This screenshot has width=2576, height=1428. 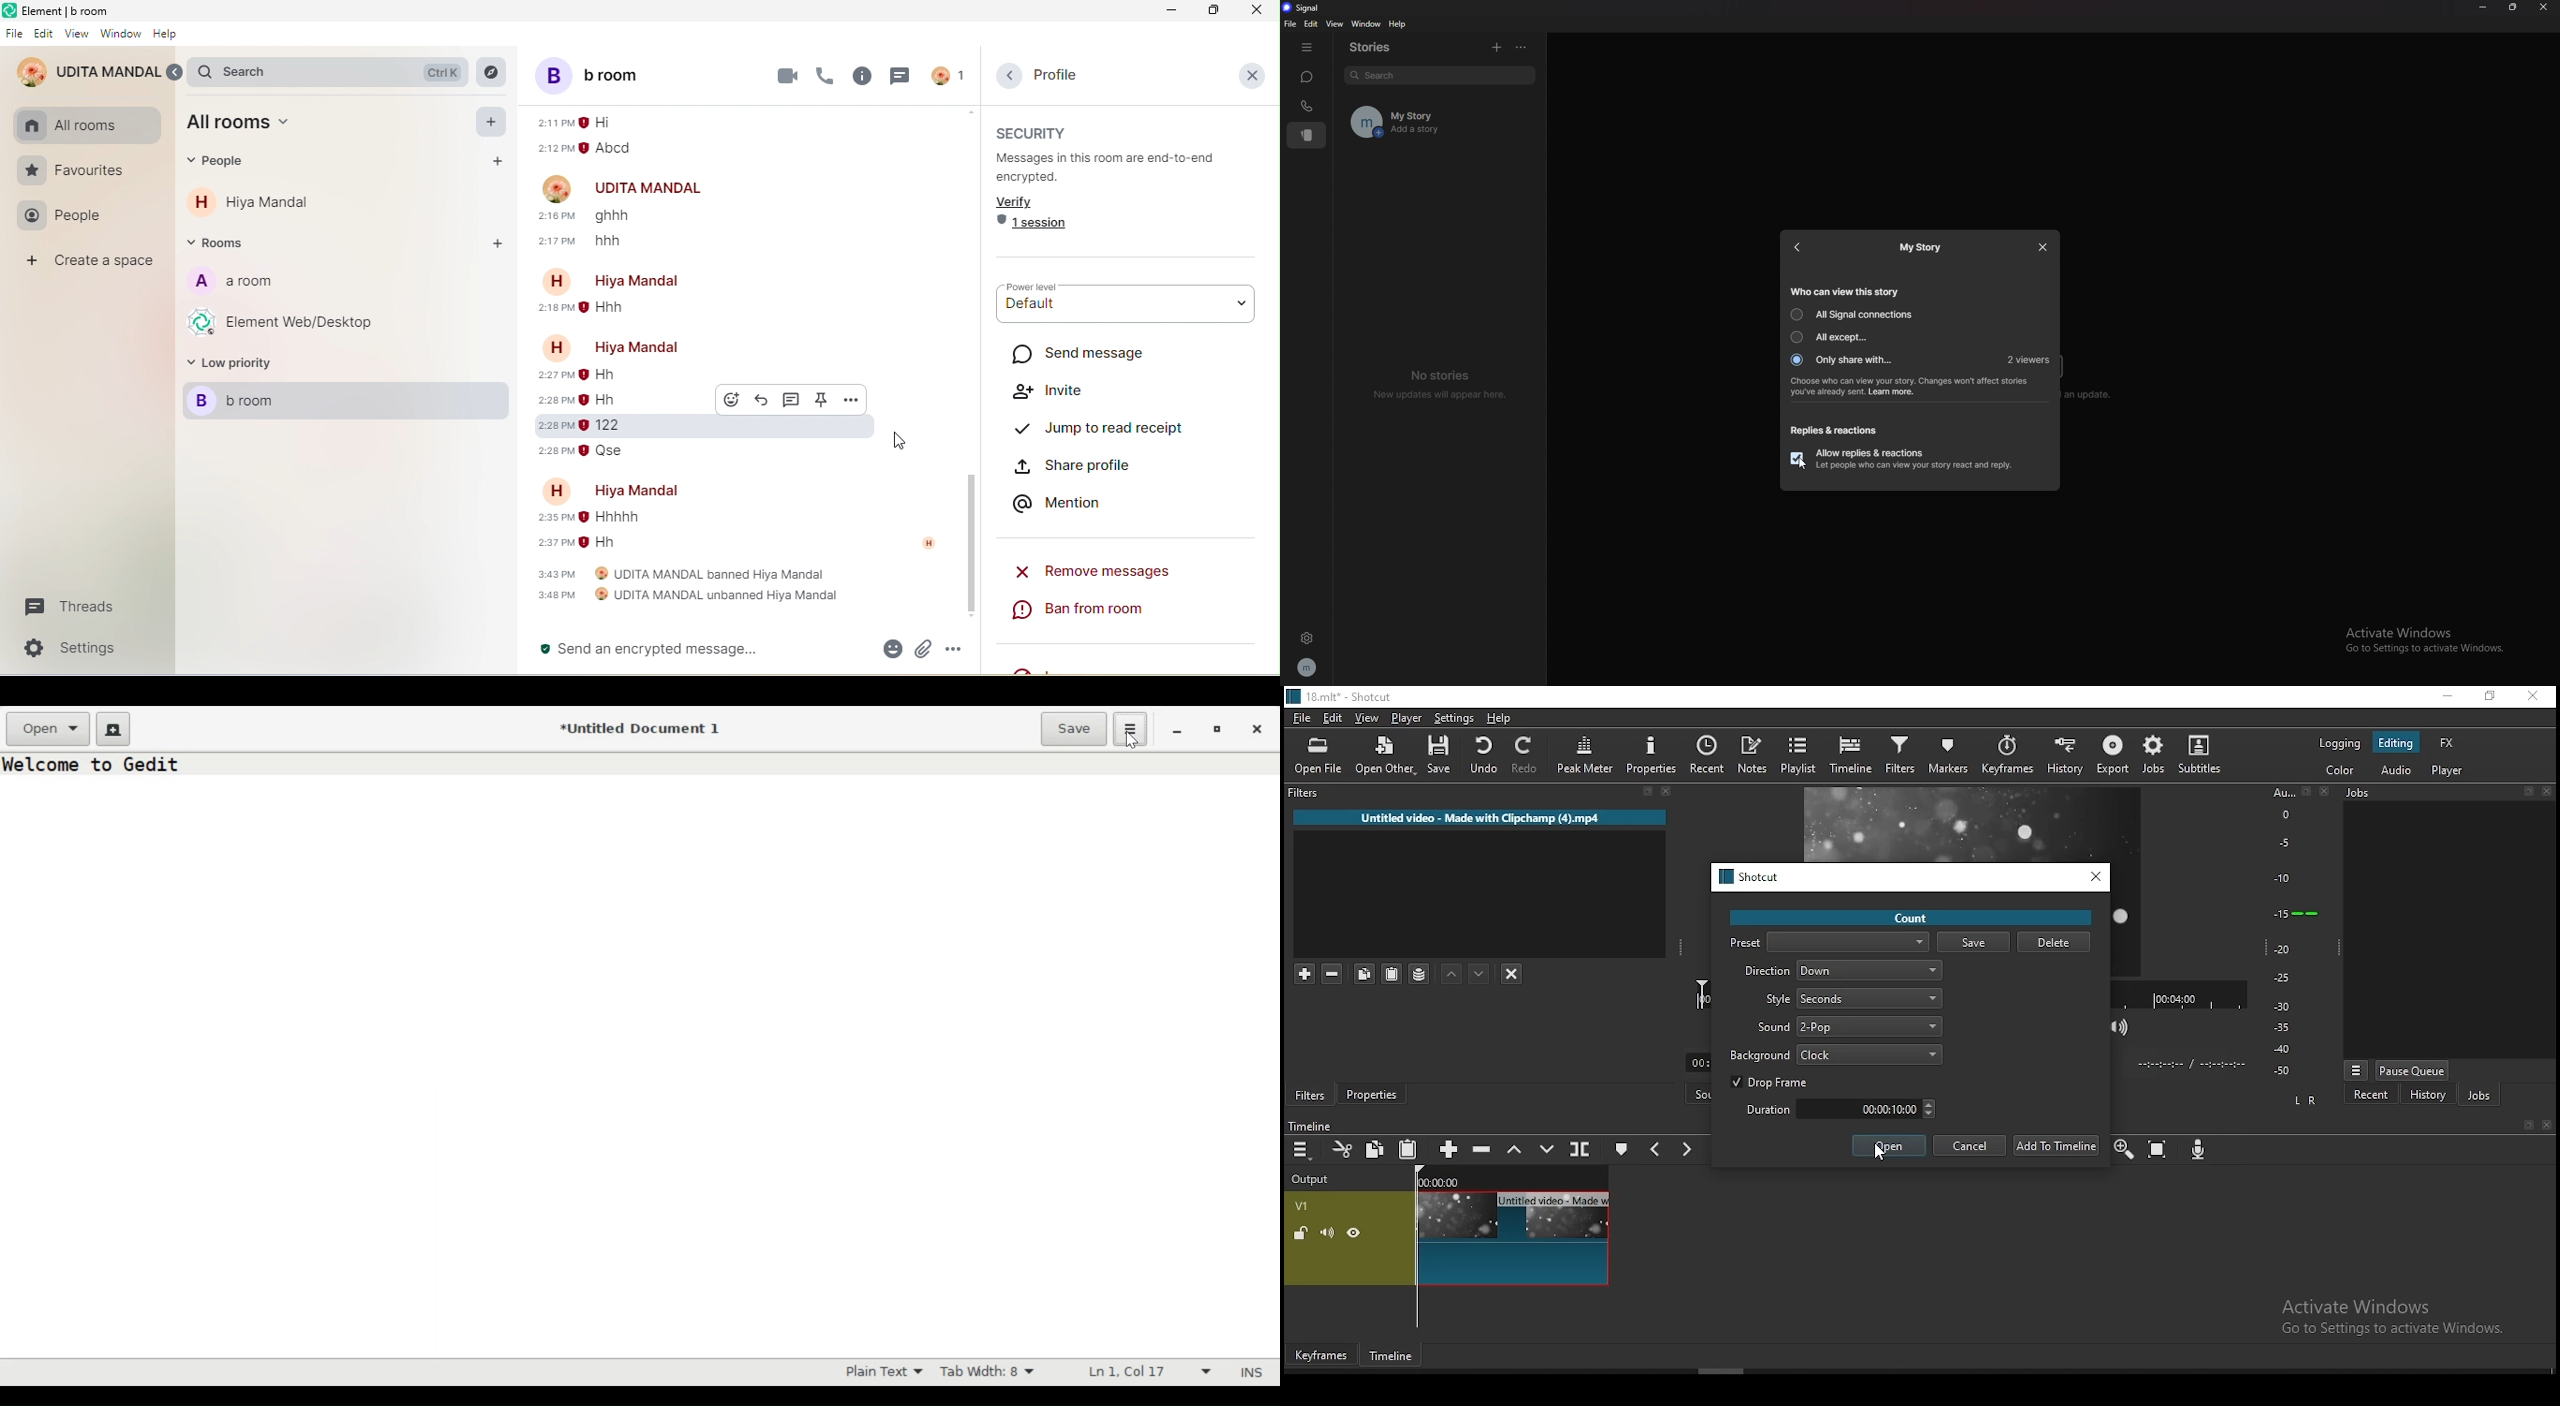 What do you see at coordinates (1889, 1146) in the screenshot?
I see `open` at bounding box center [1889, 1146].